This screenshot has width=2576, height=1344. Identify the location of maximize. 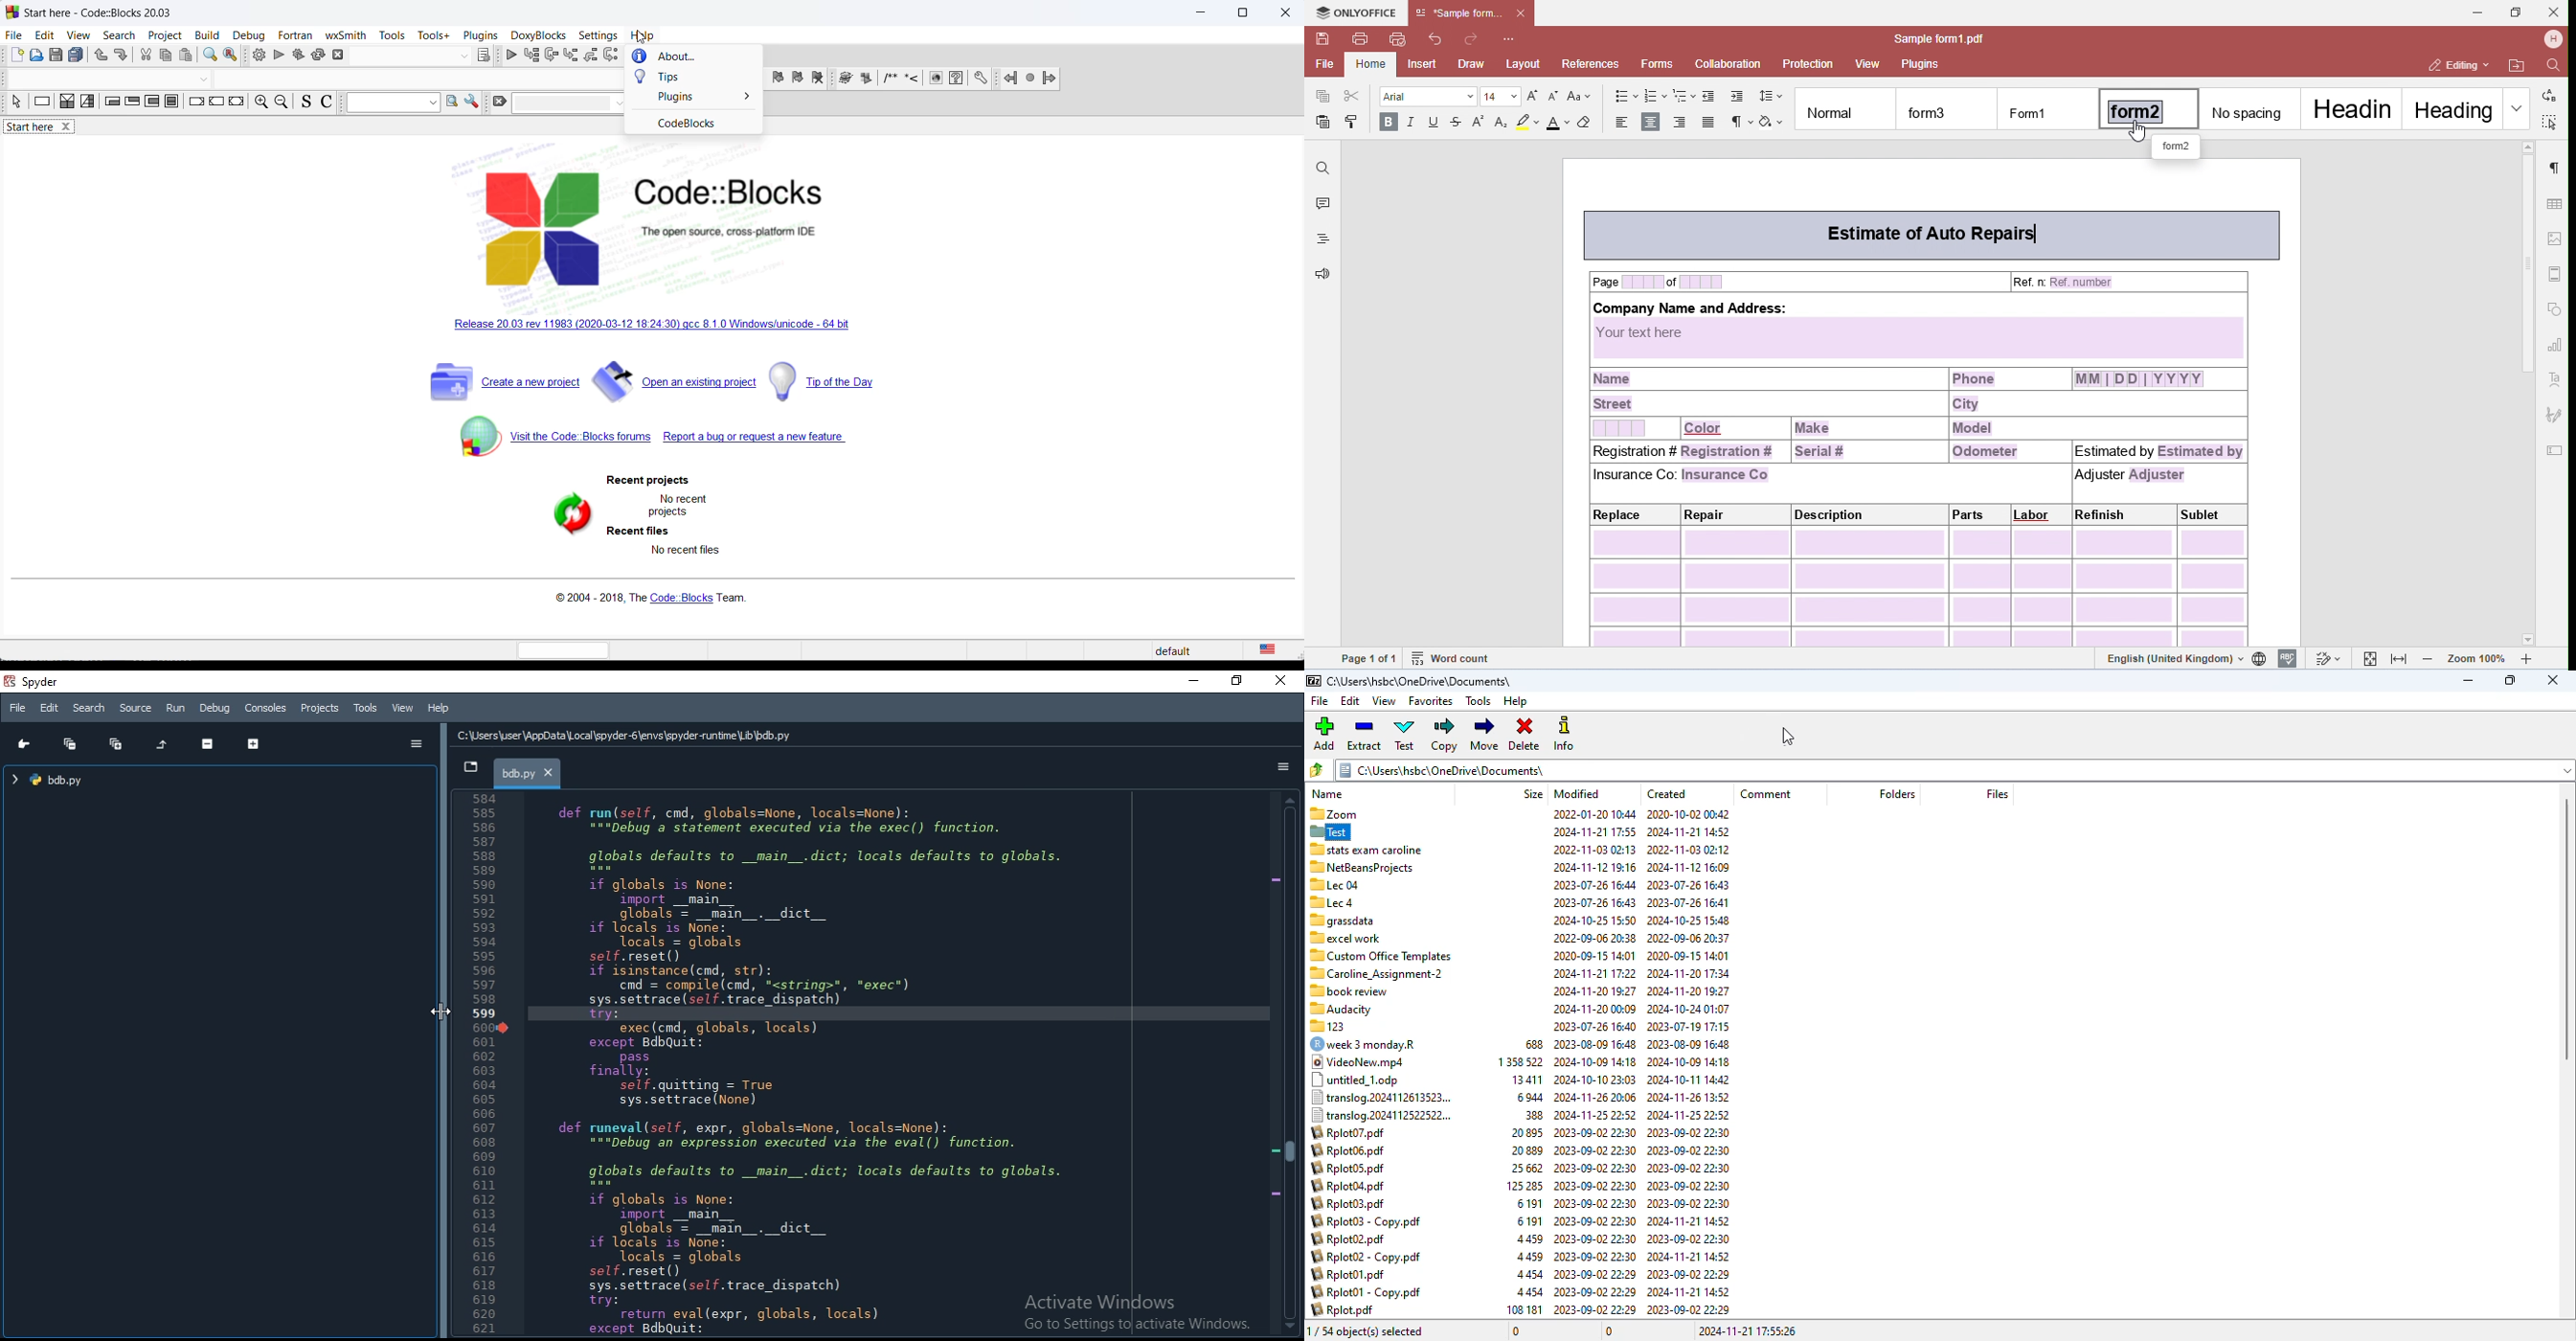
(2511, 680).